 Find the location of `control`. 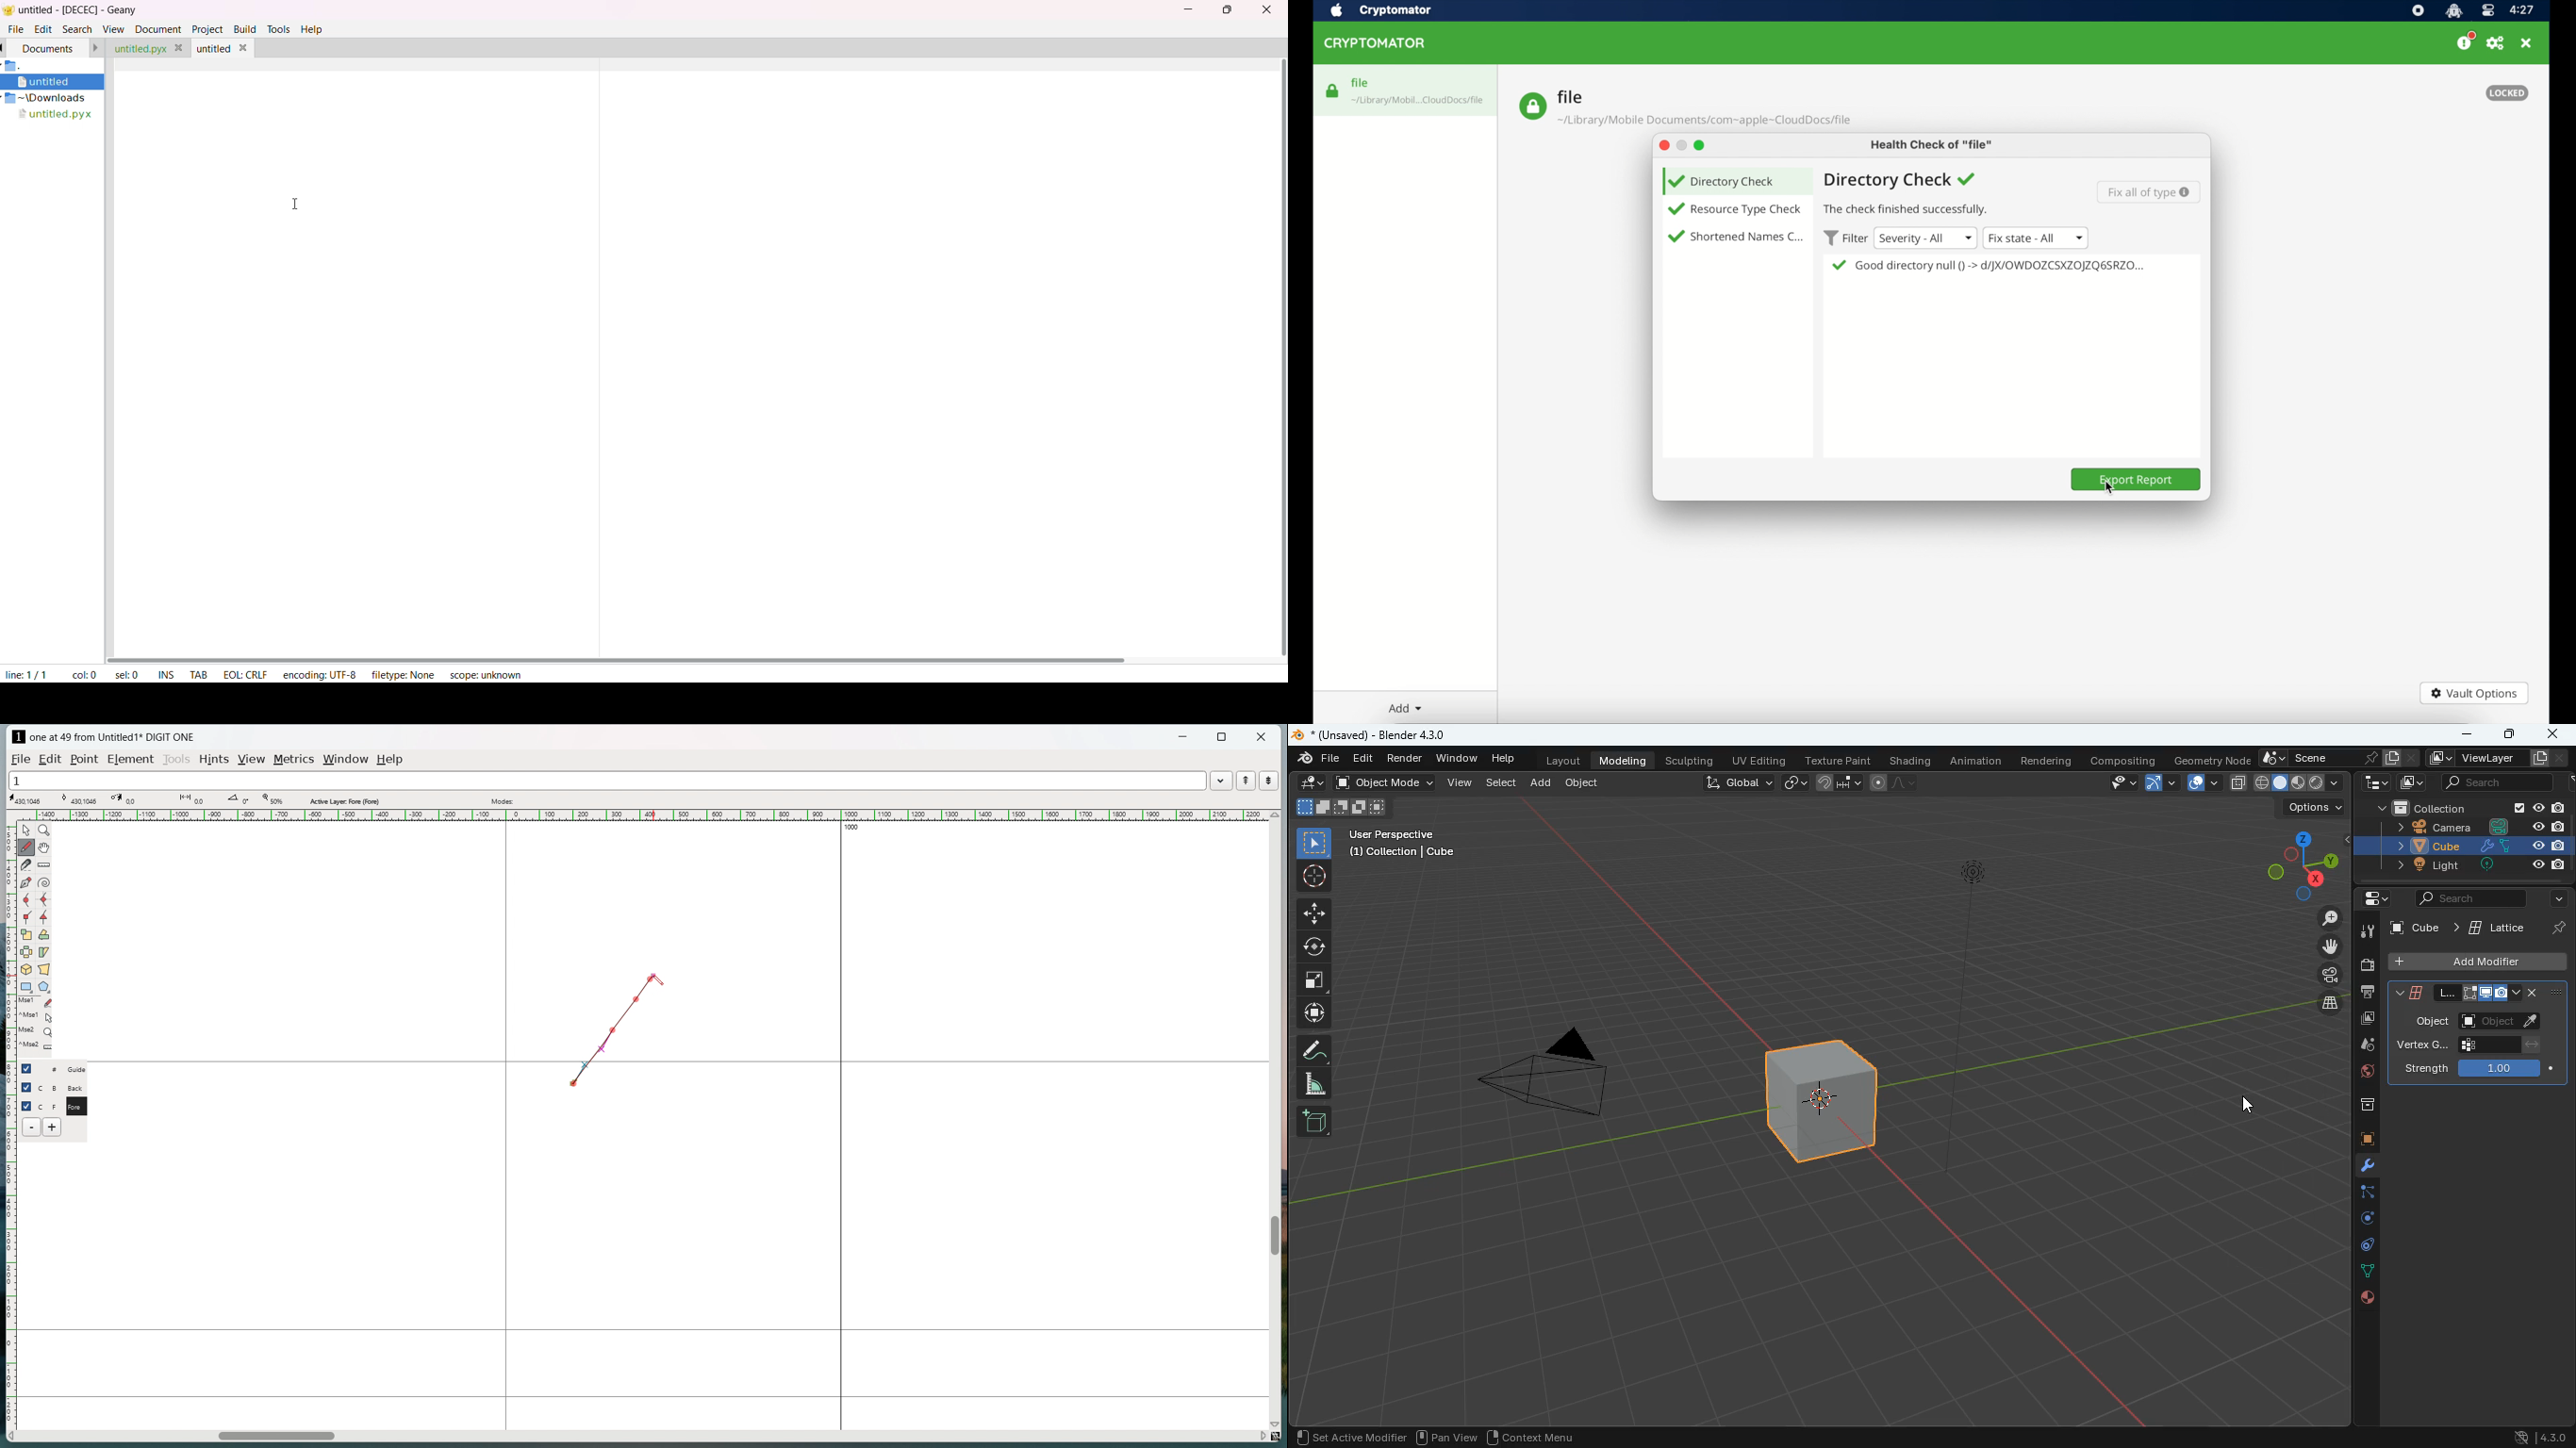

control is located at coordinates (2363, 1247).